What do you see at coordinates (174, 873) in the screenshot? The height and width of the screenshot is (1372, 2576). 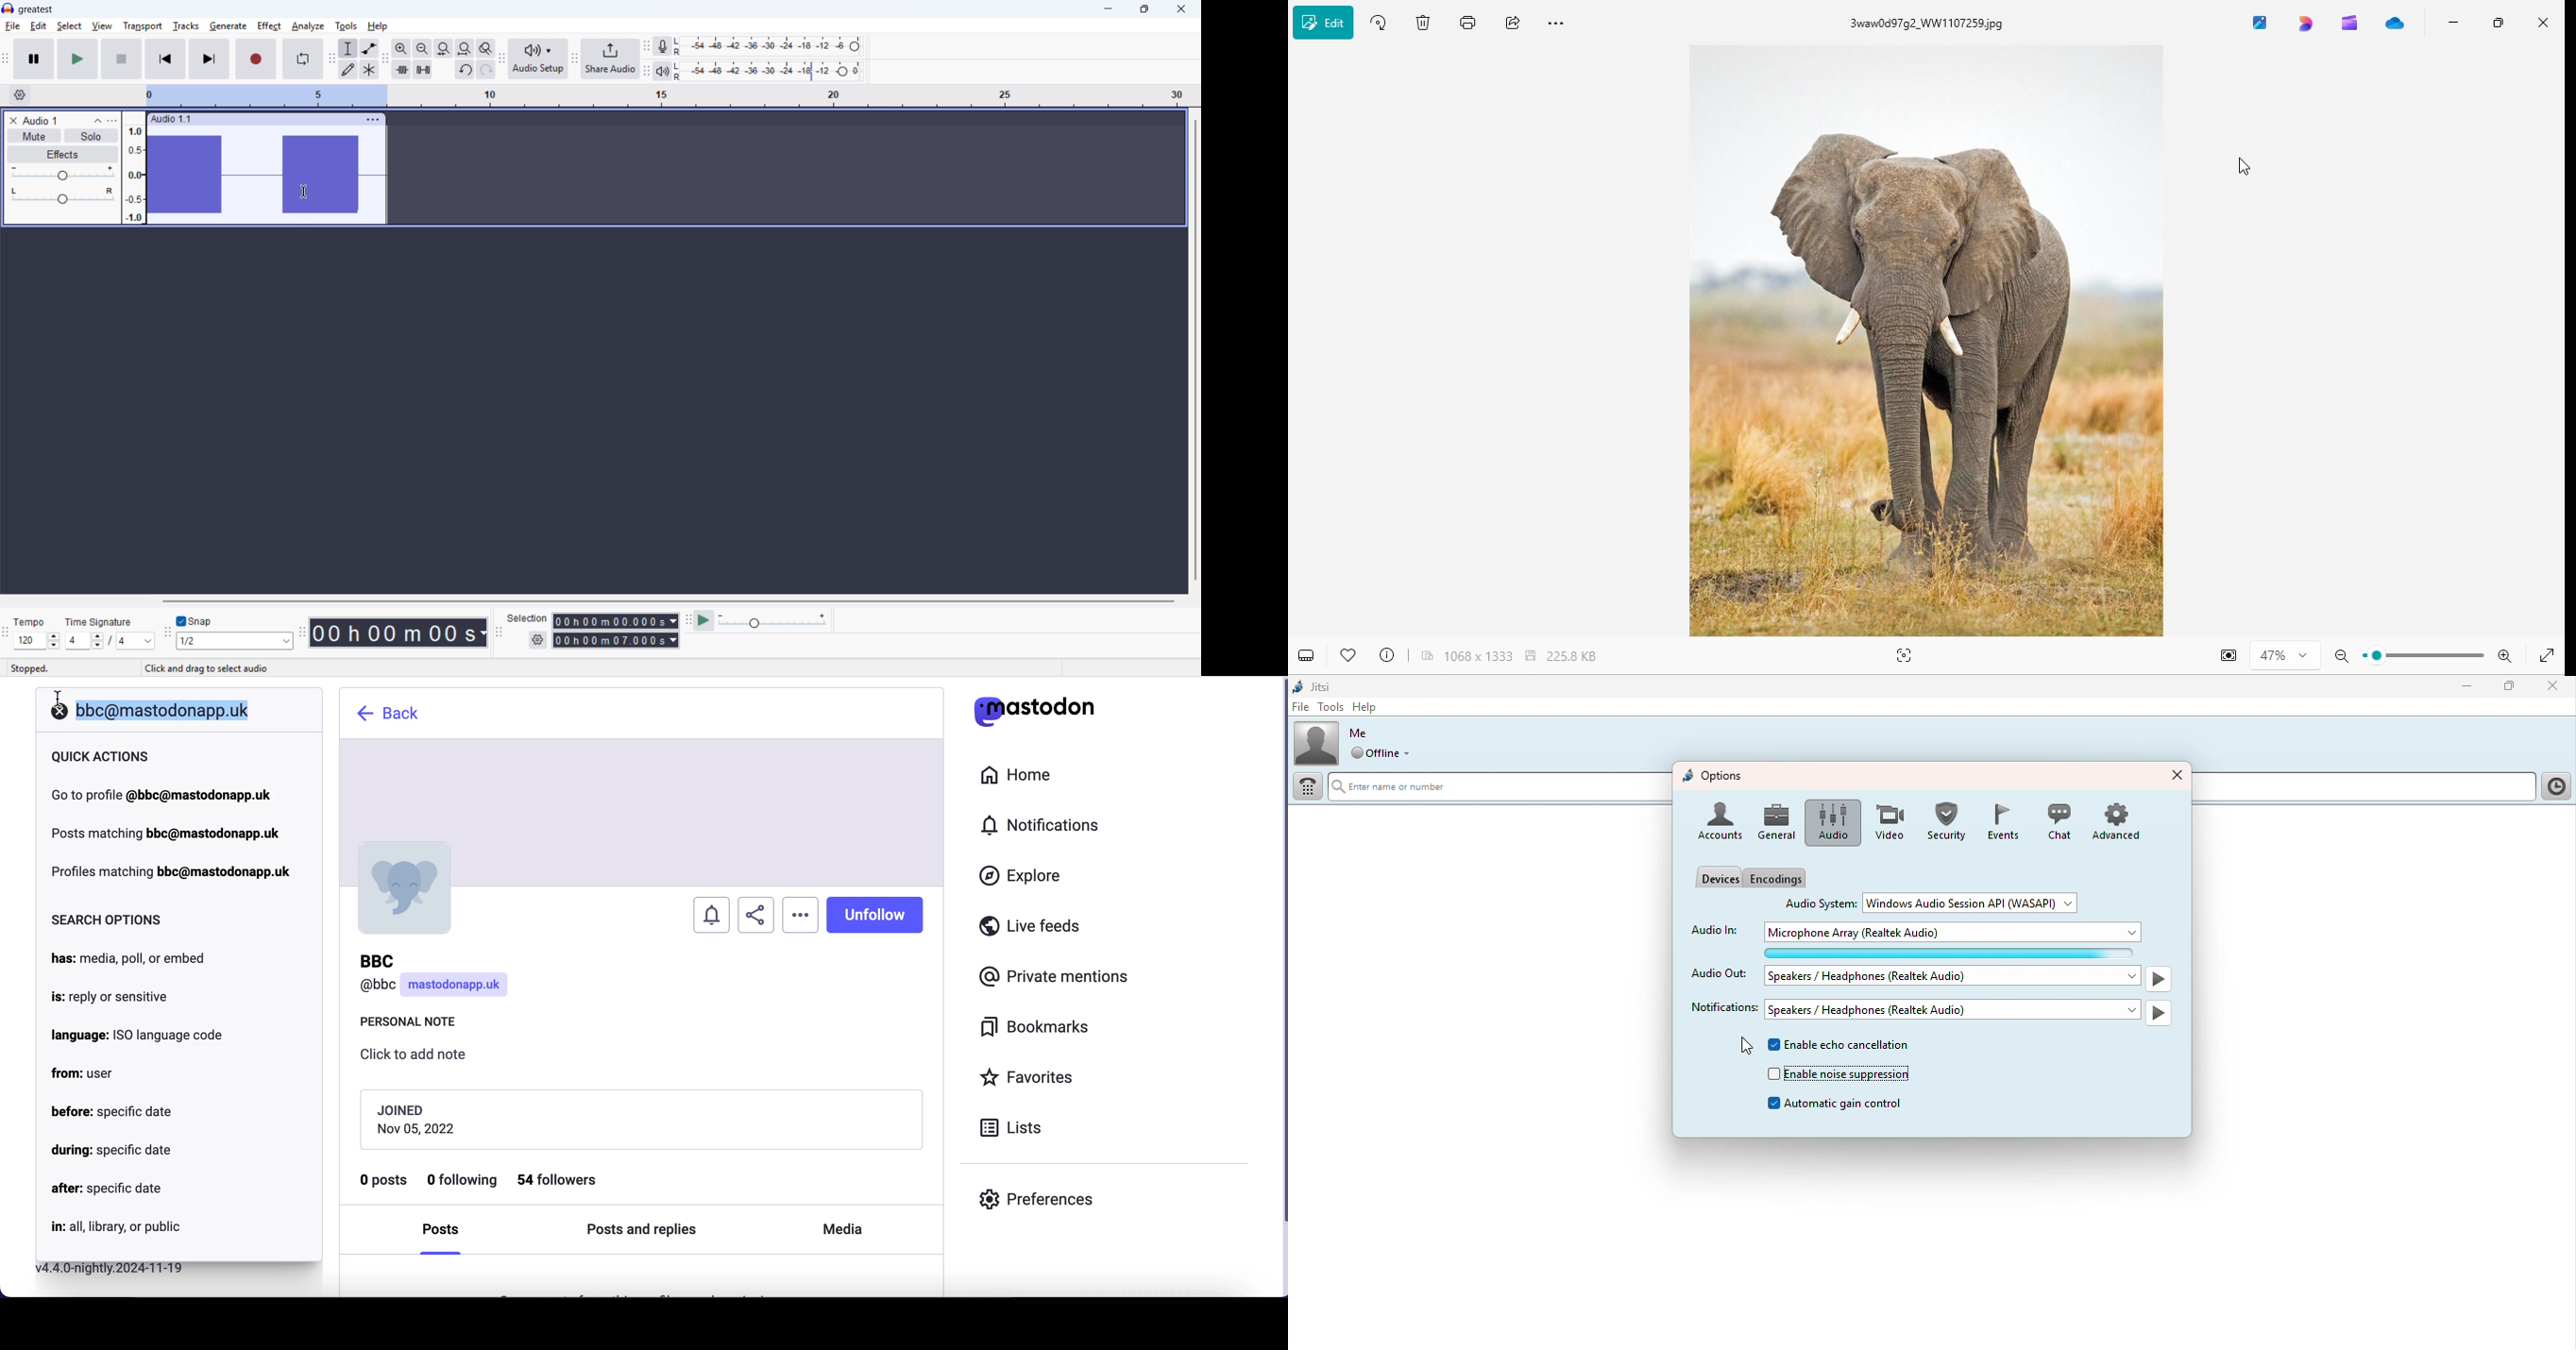 I see `profiles matching` at bounding box center [174, 873].